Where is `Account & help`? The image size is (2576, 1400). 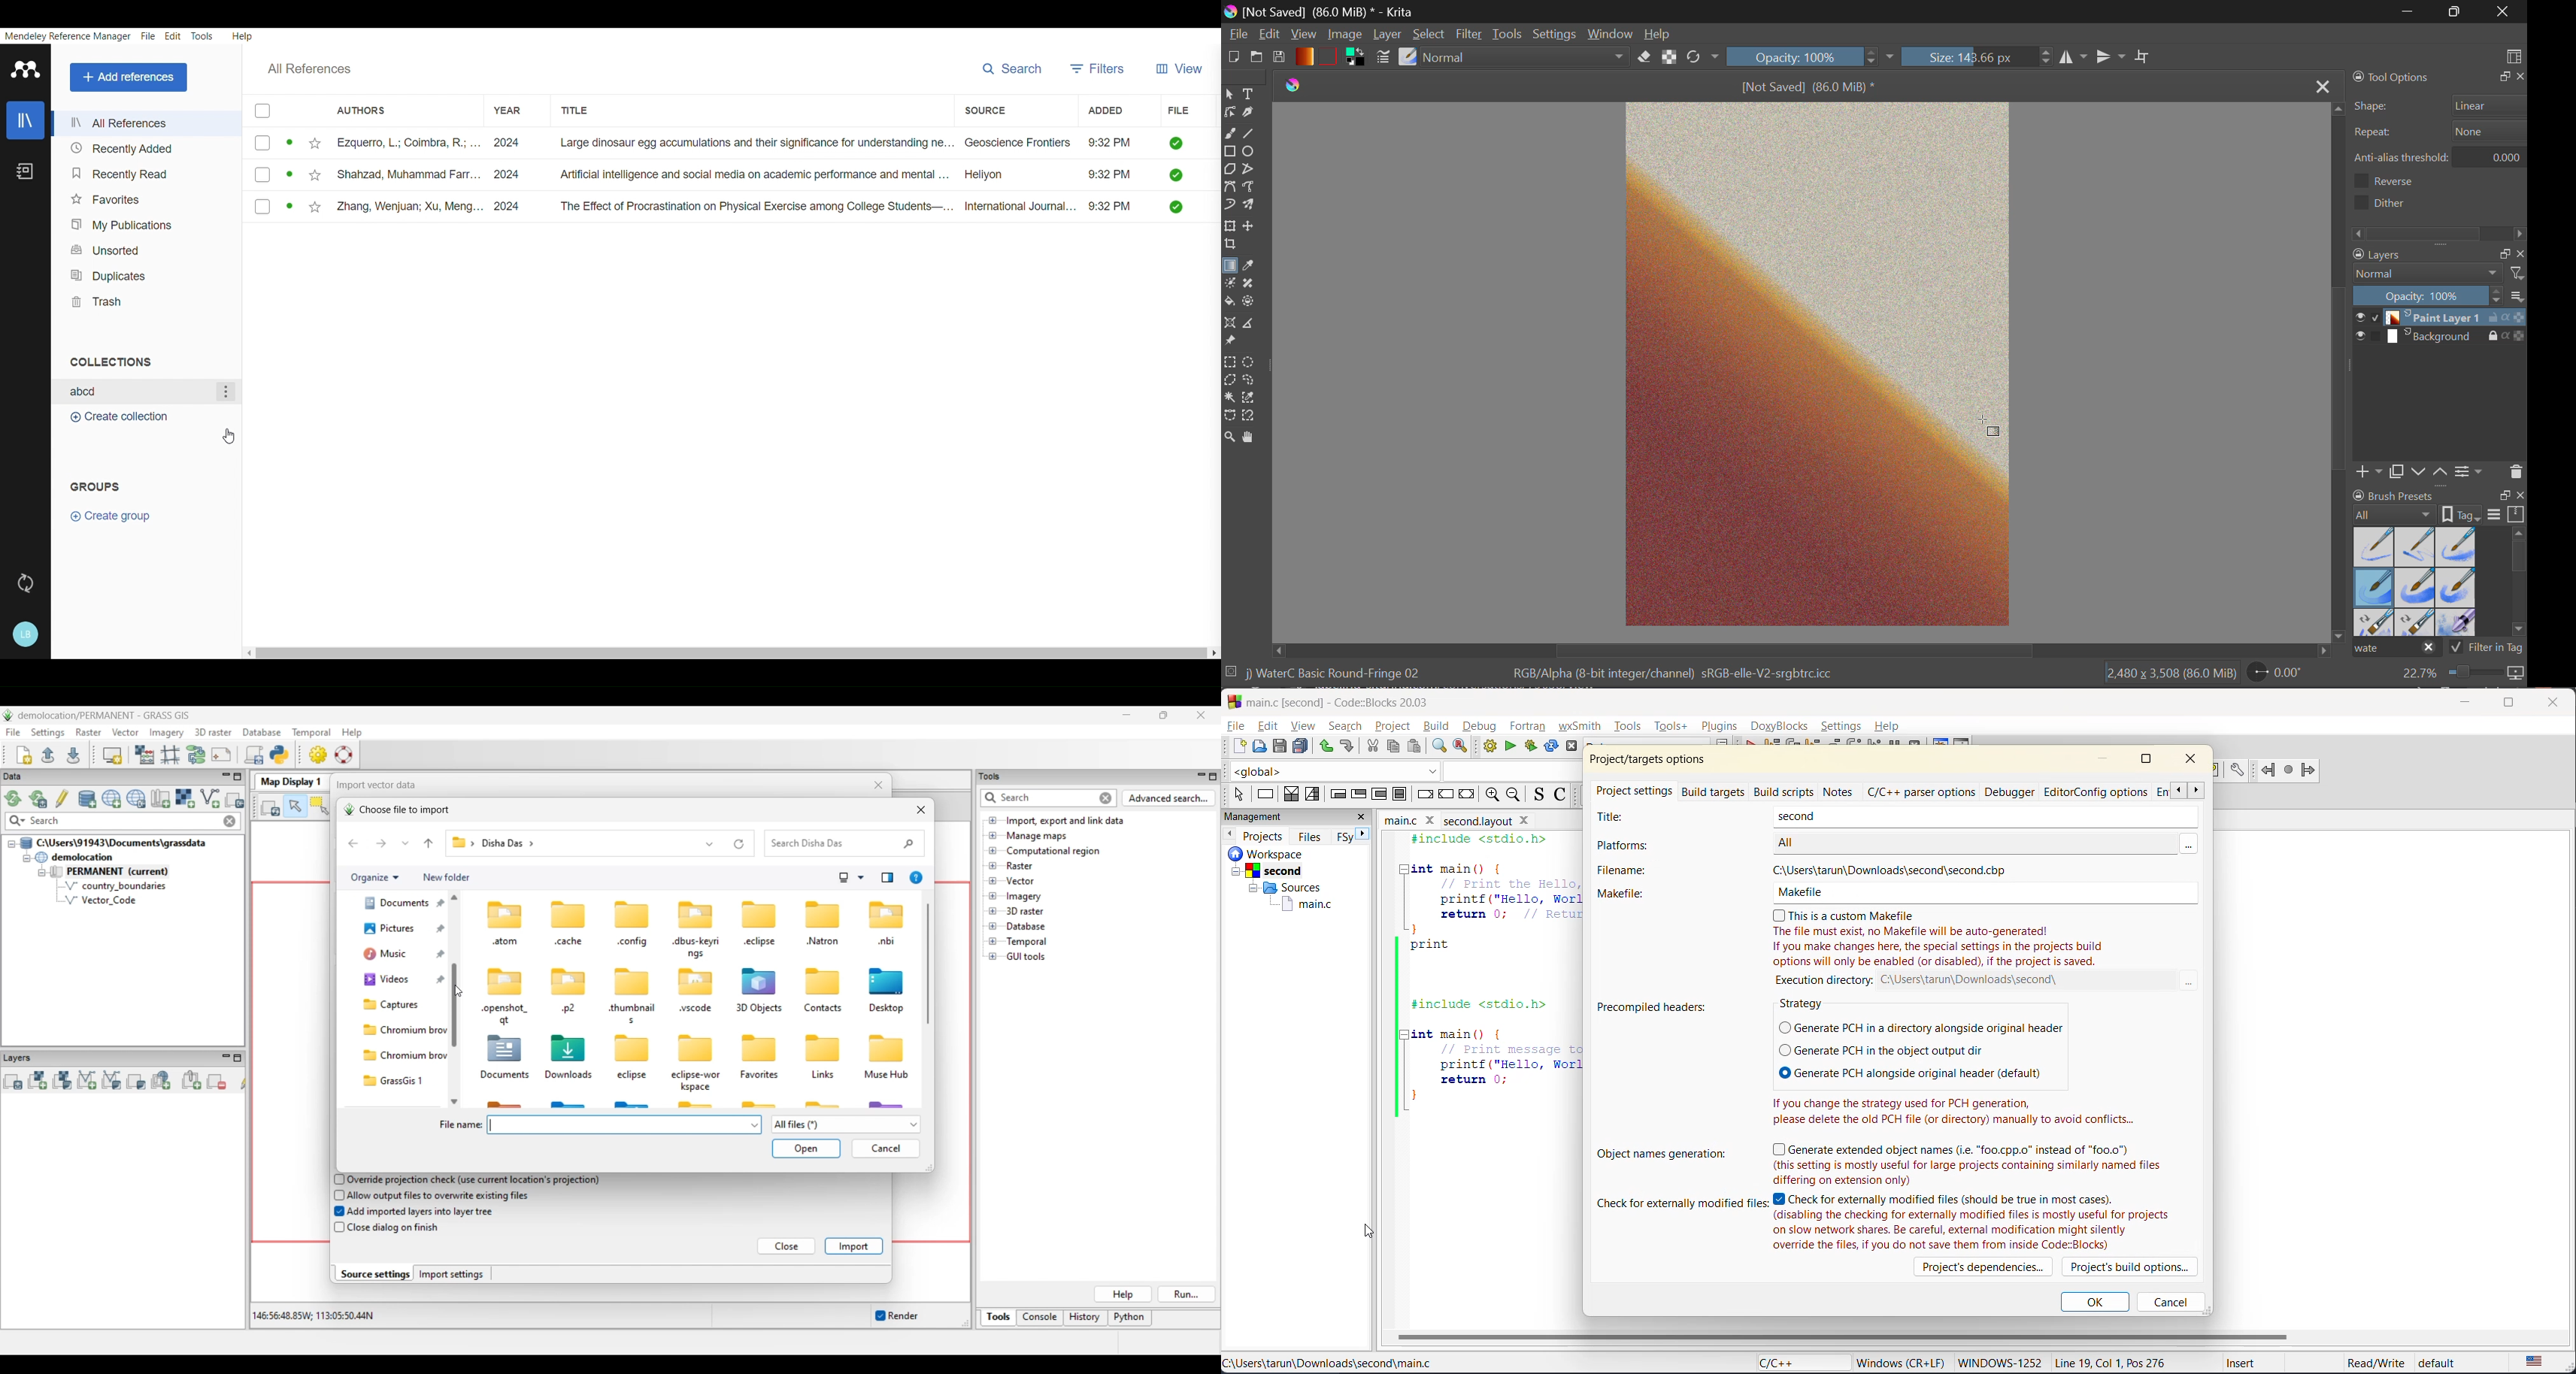 Account & help is located at coordinates (27, 632).